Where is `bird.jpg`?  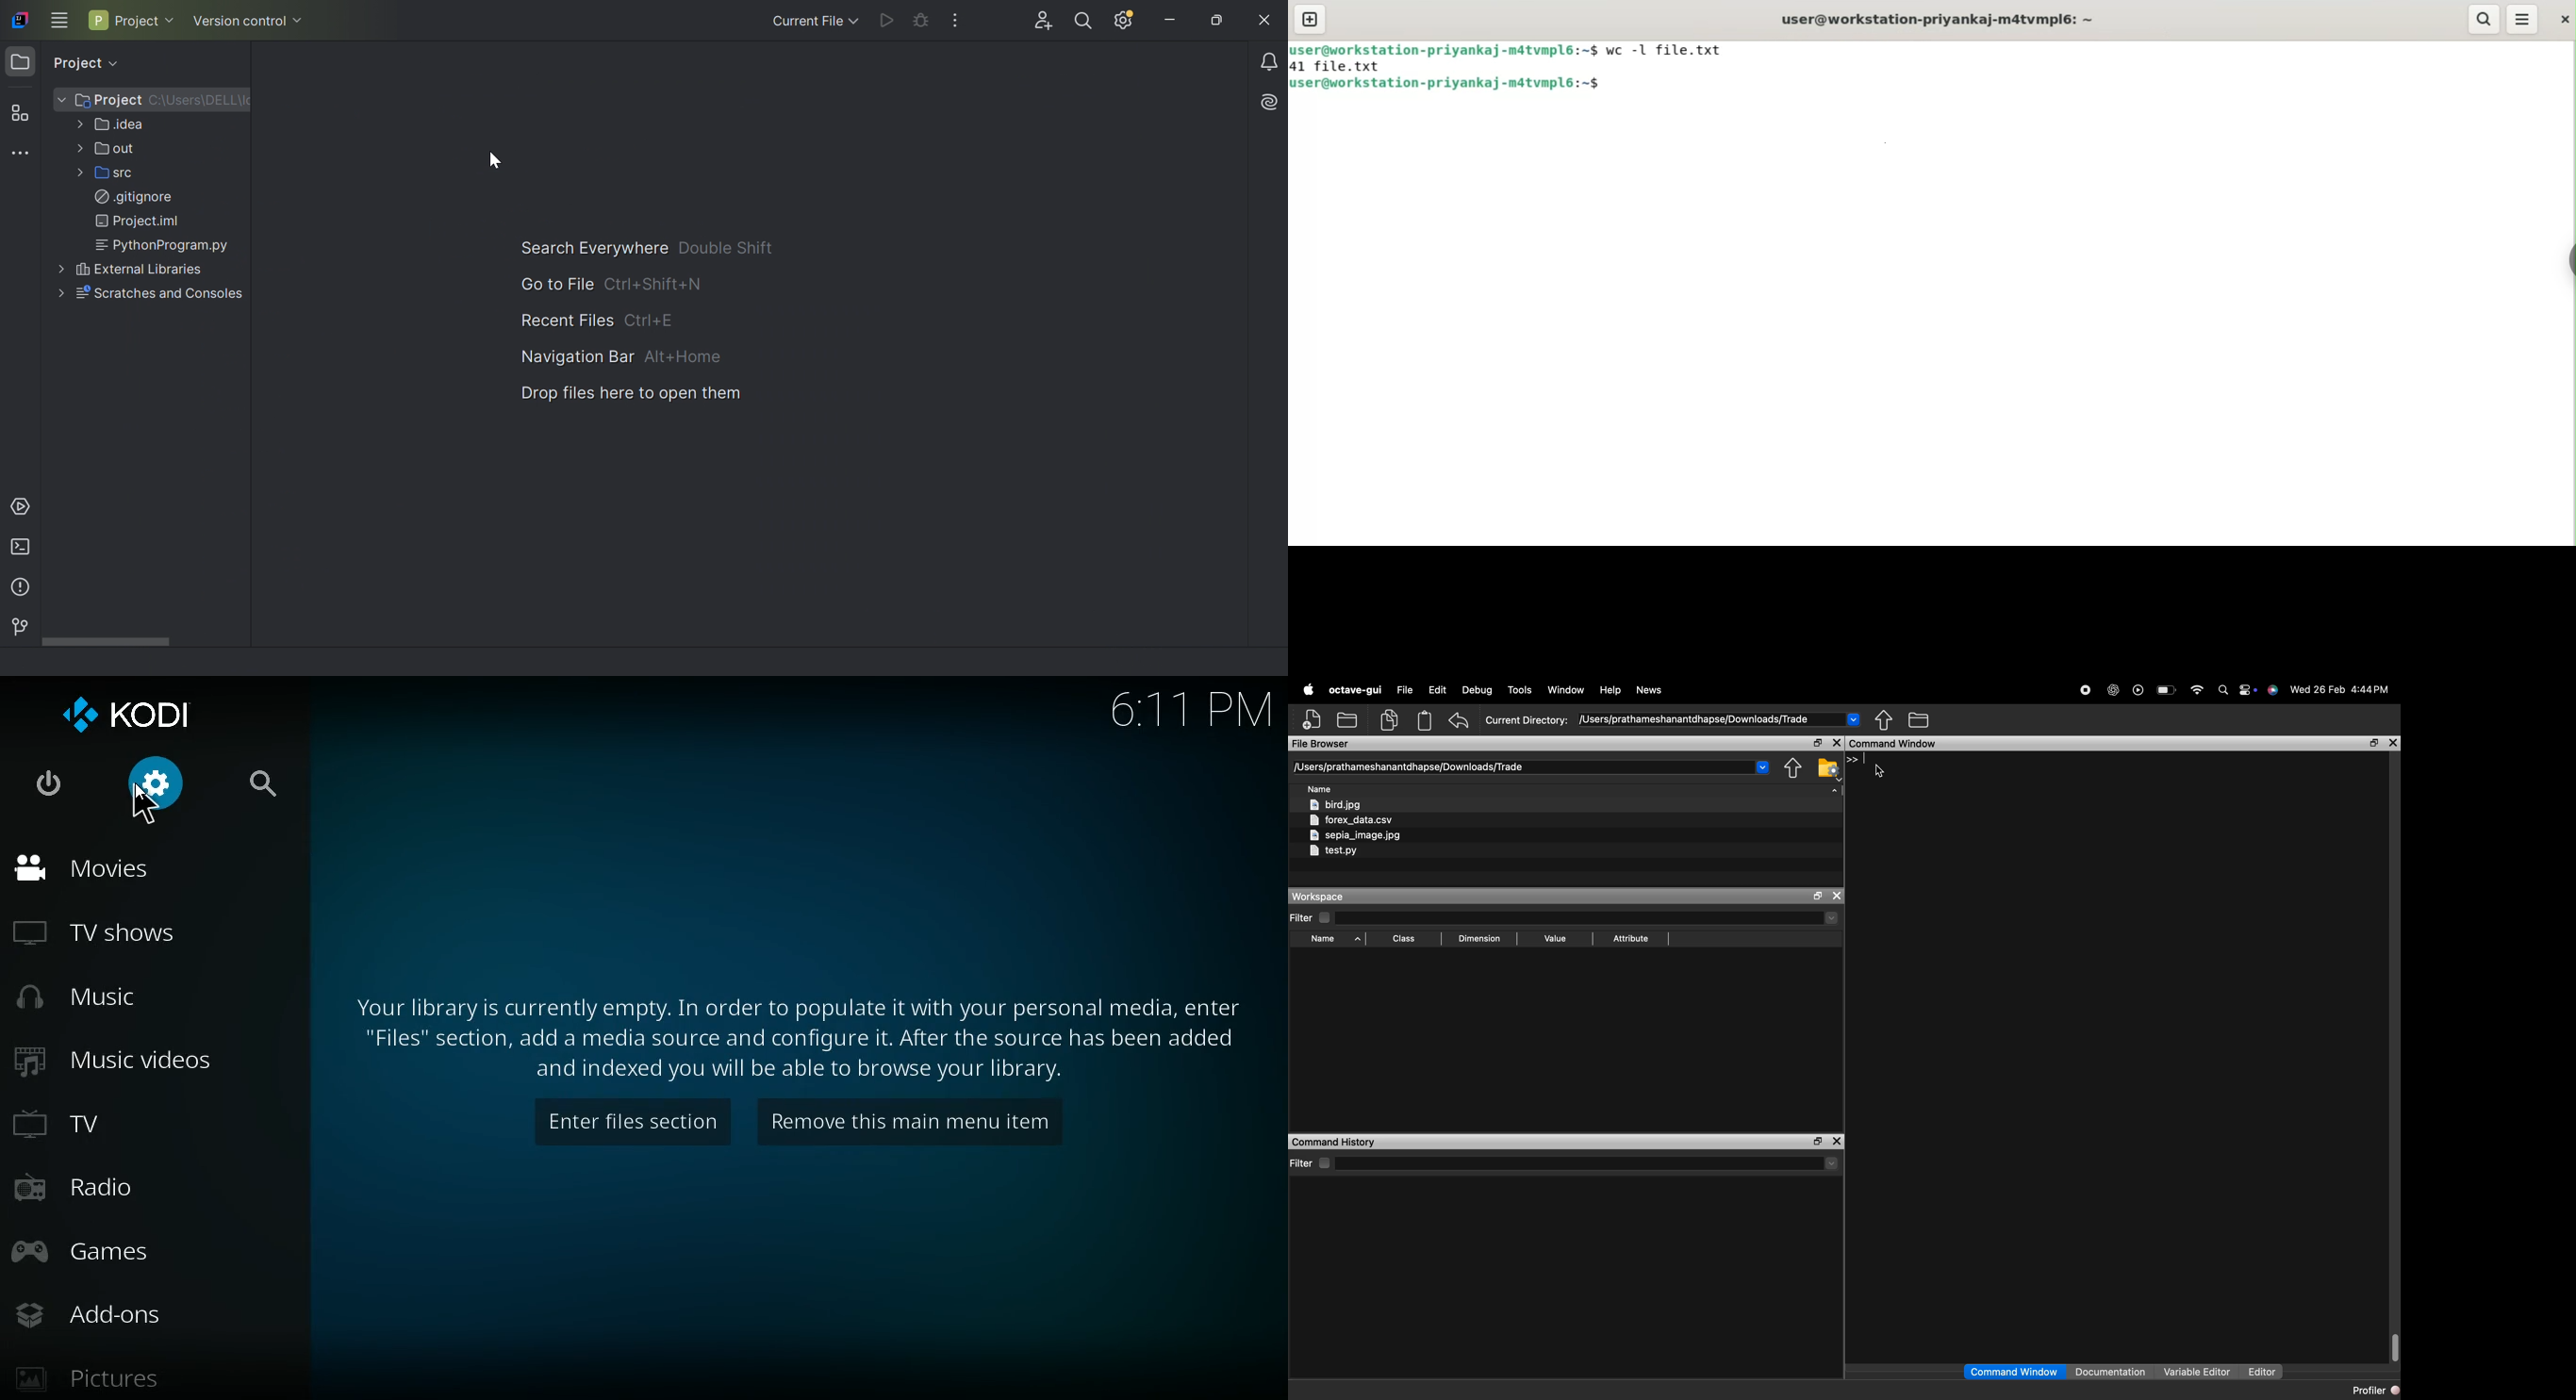
bird.jpg is located at coordinates (1336, 804).